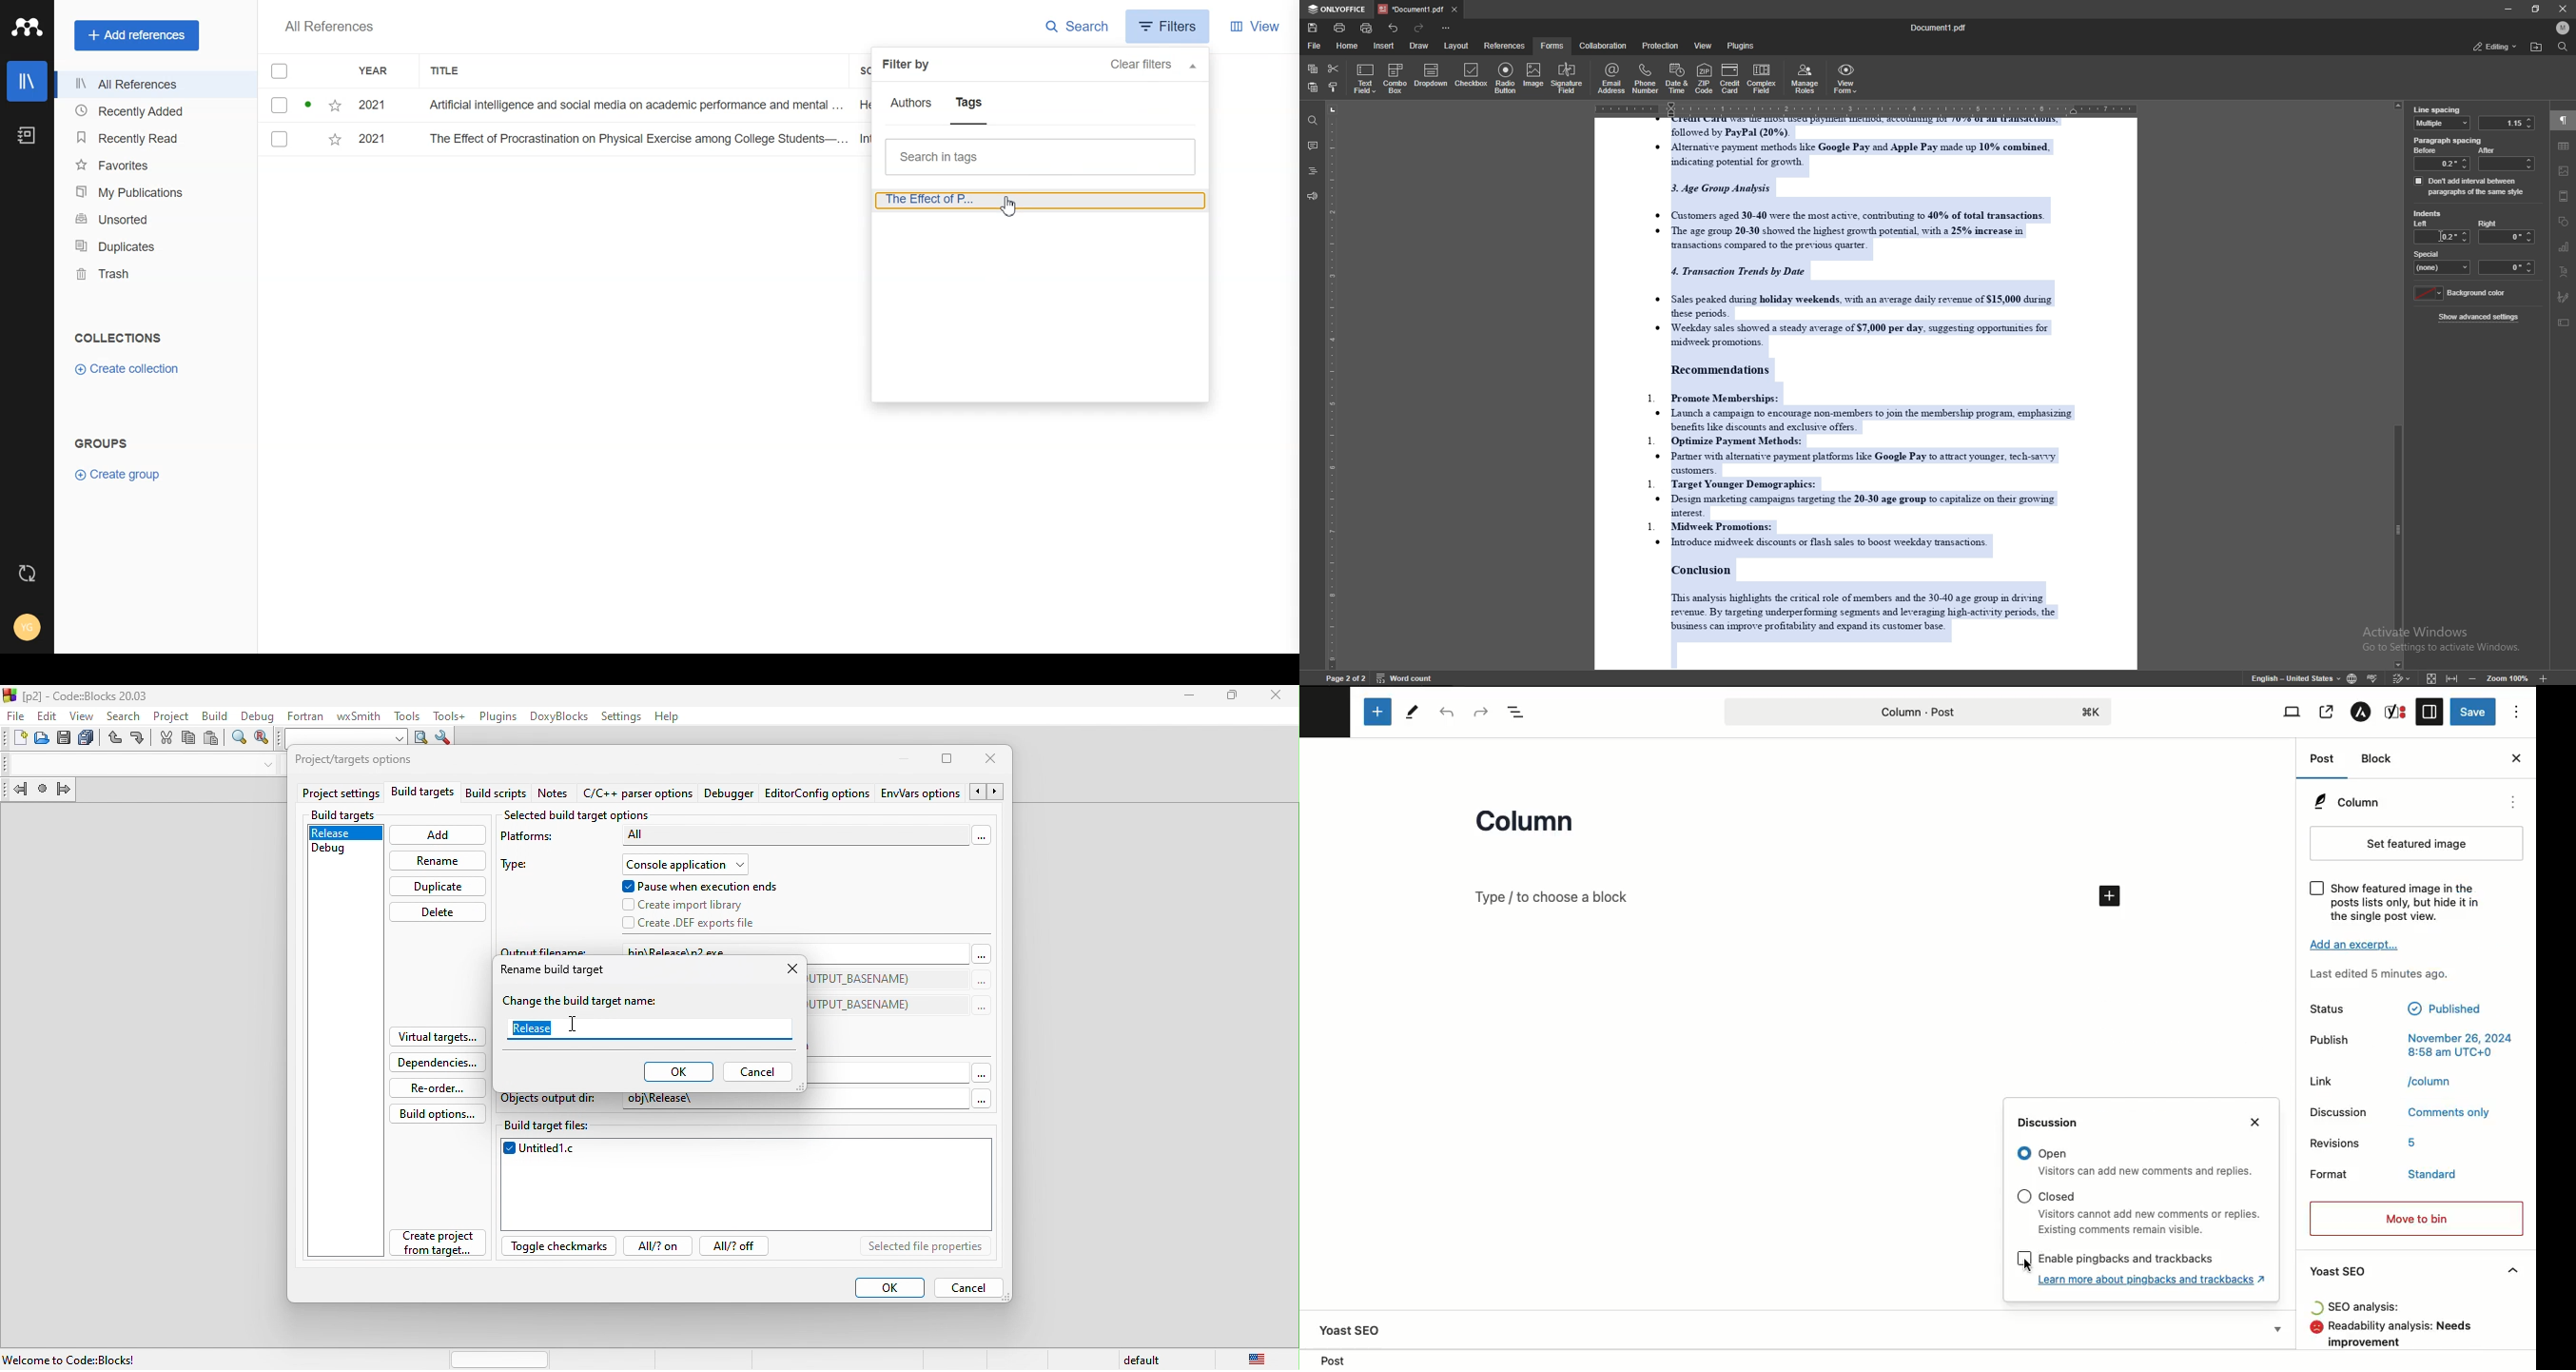 The image size is (2576, 1372). I want to click on , so click(2053, 1154).